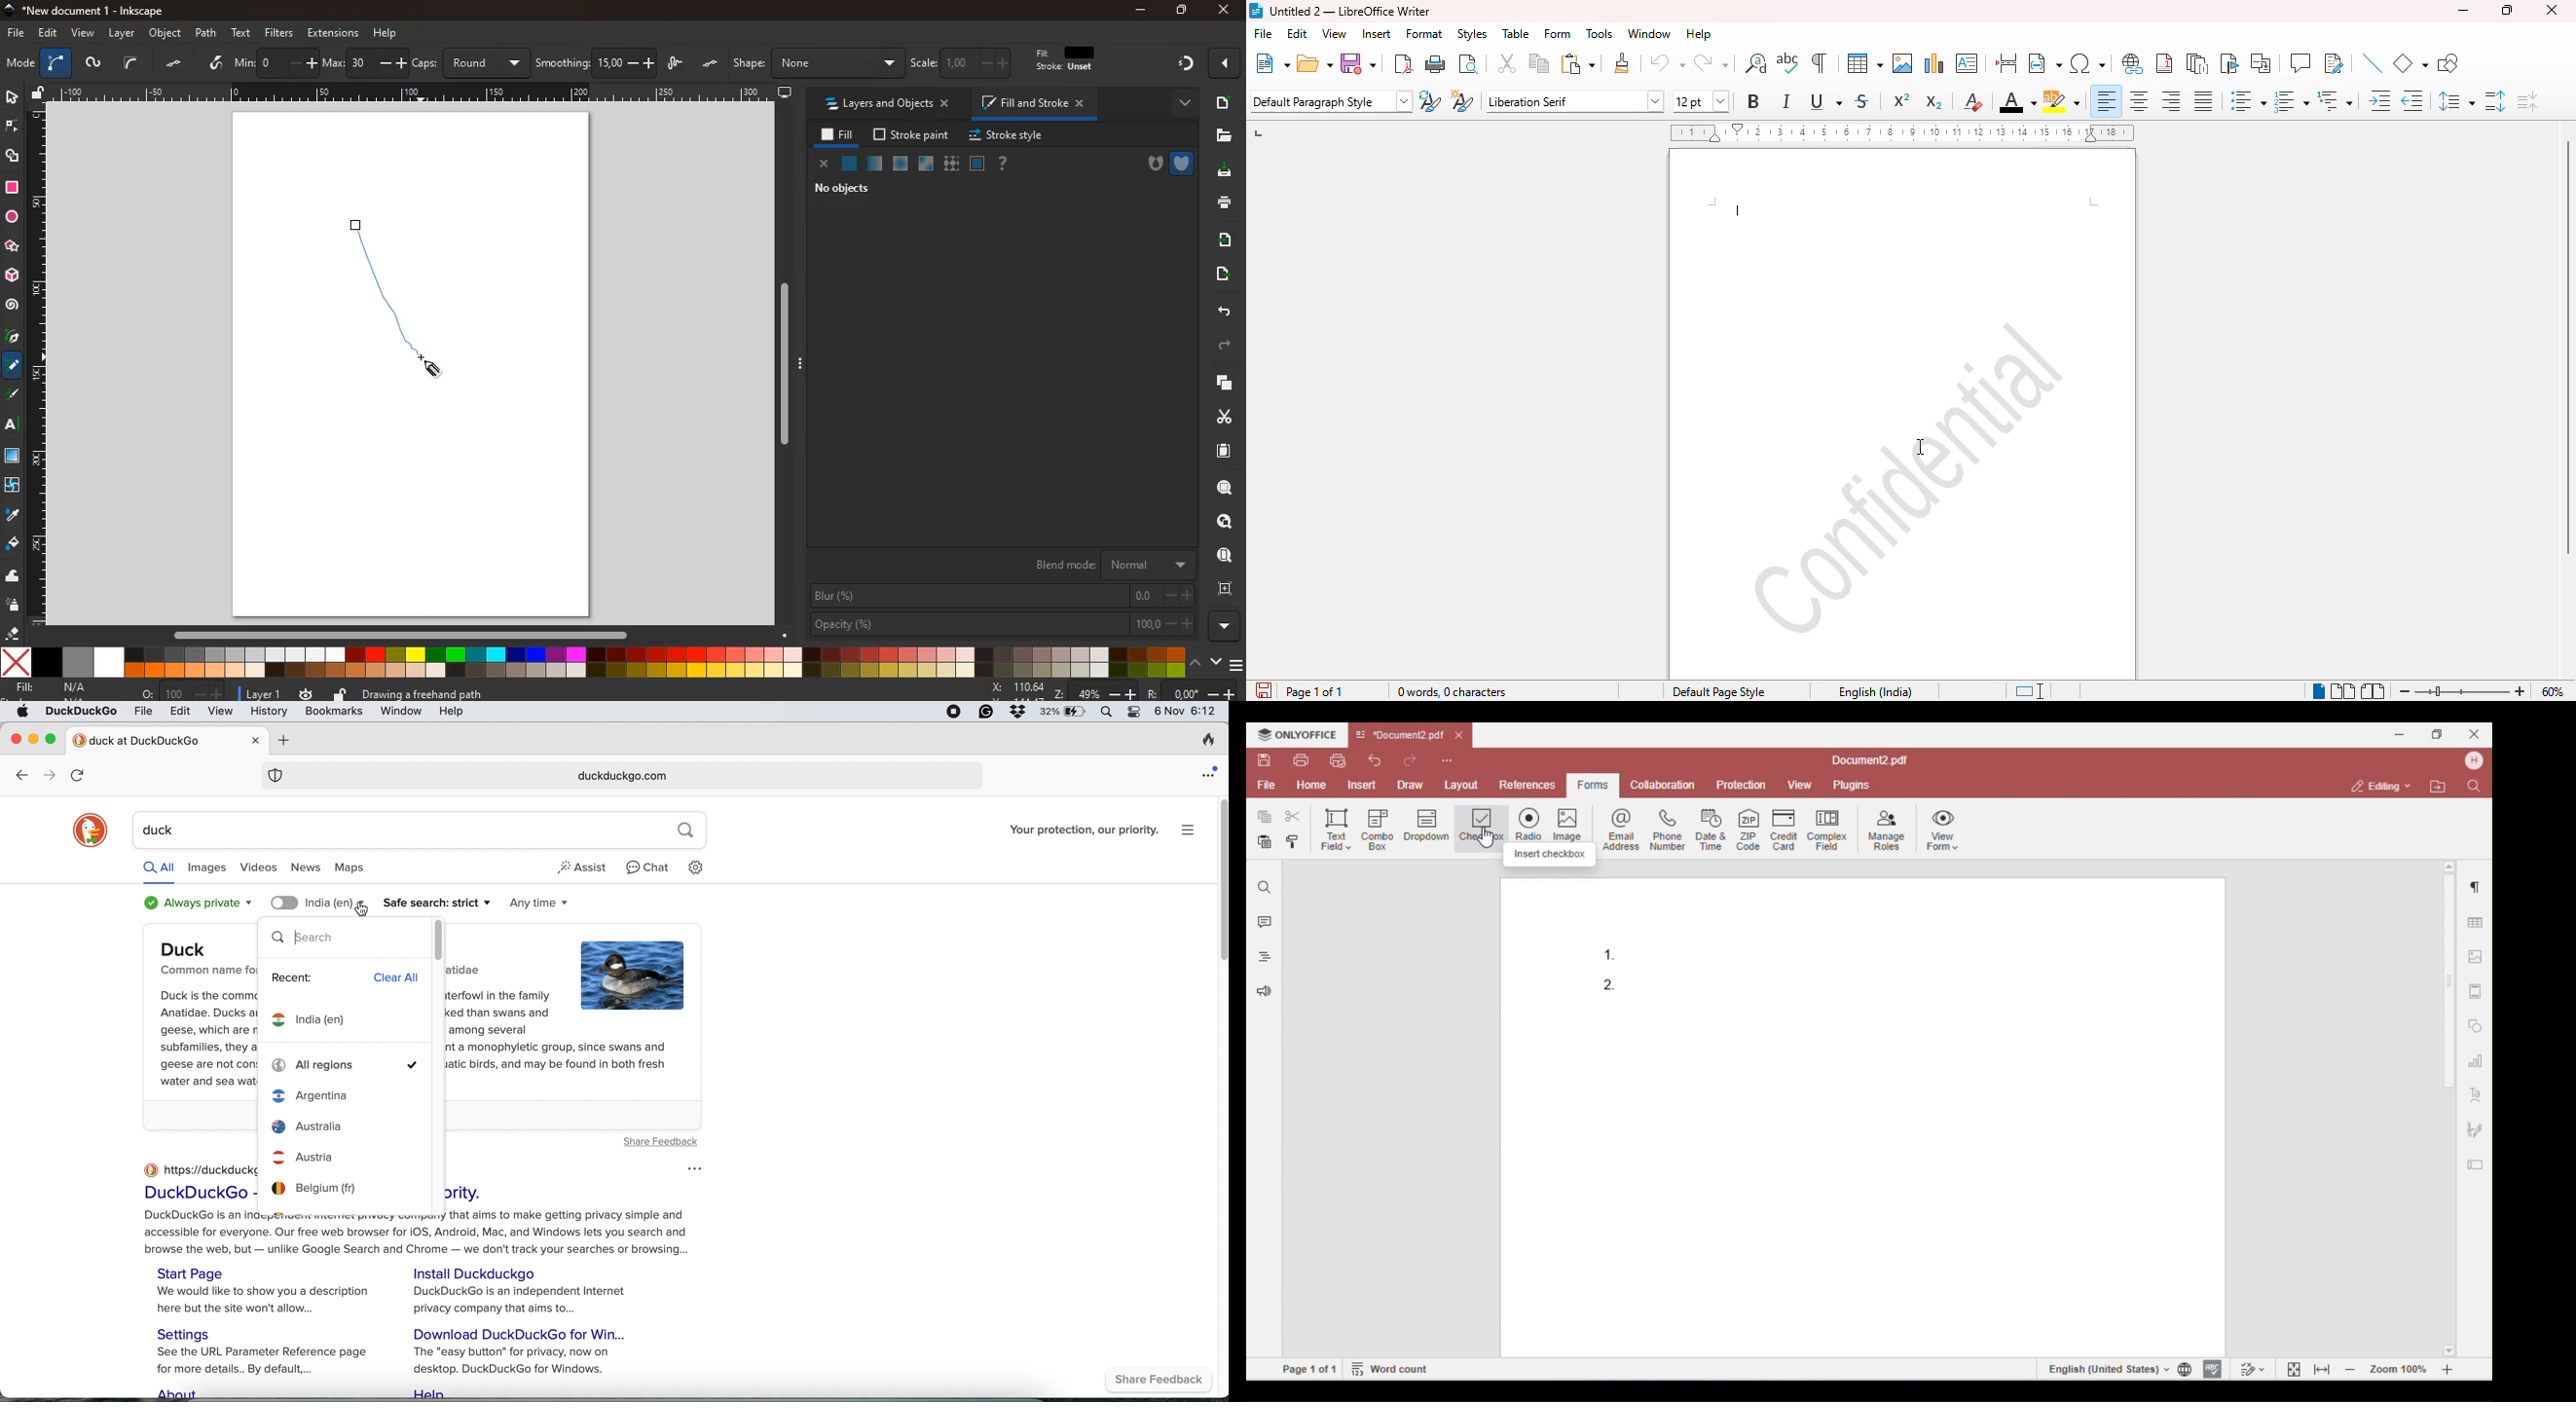 The width and height of the screenshot is (2576, 1428). Describe the element at coordinates (1184, 163) in the screenshot. I see `shield` at that location.